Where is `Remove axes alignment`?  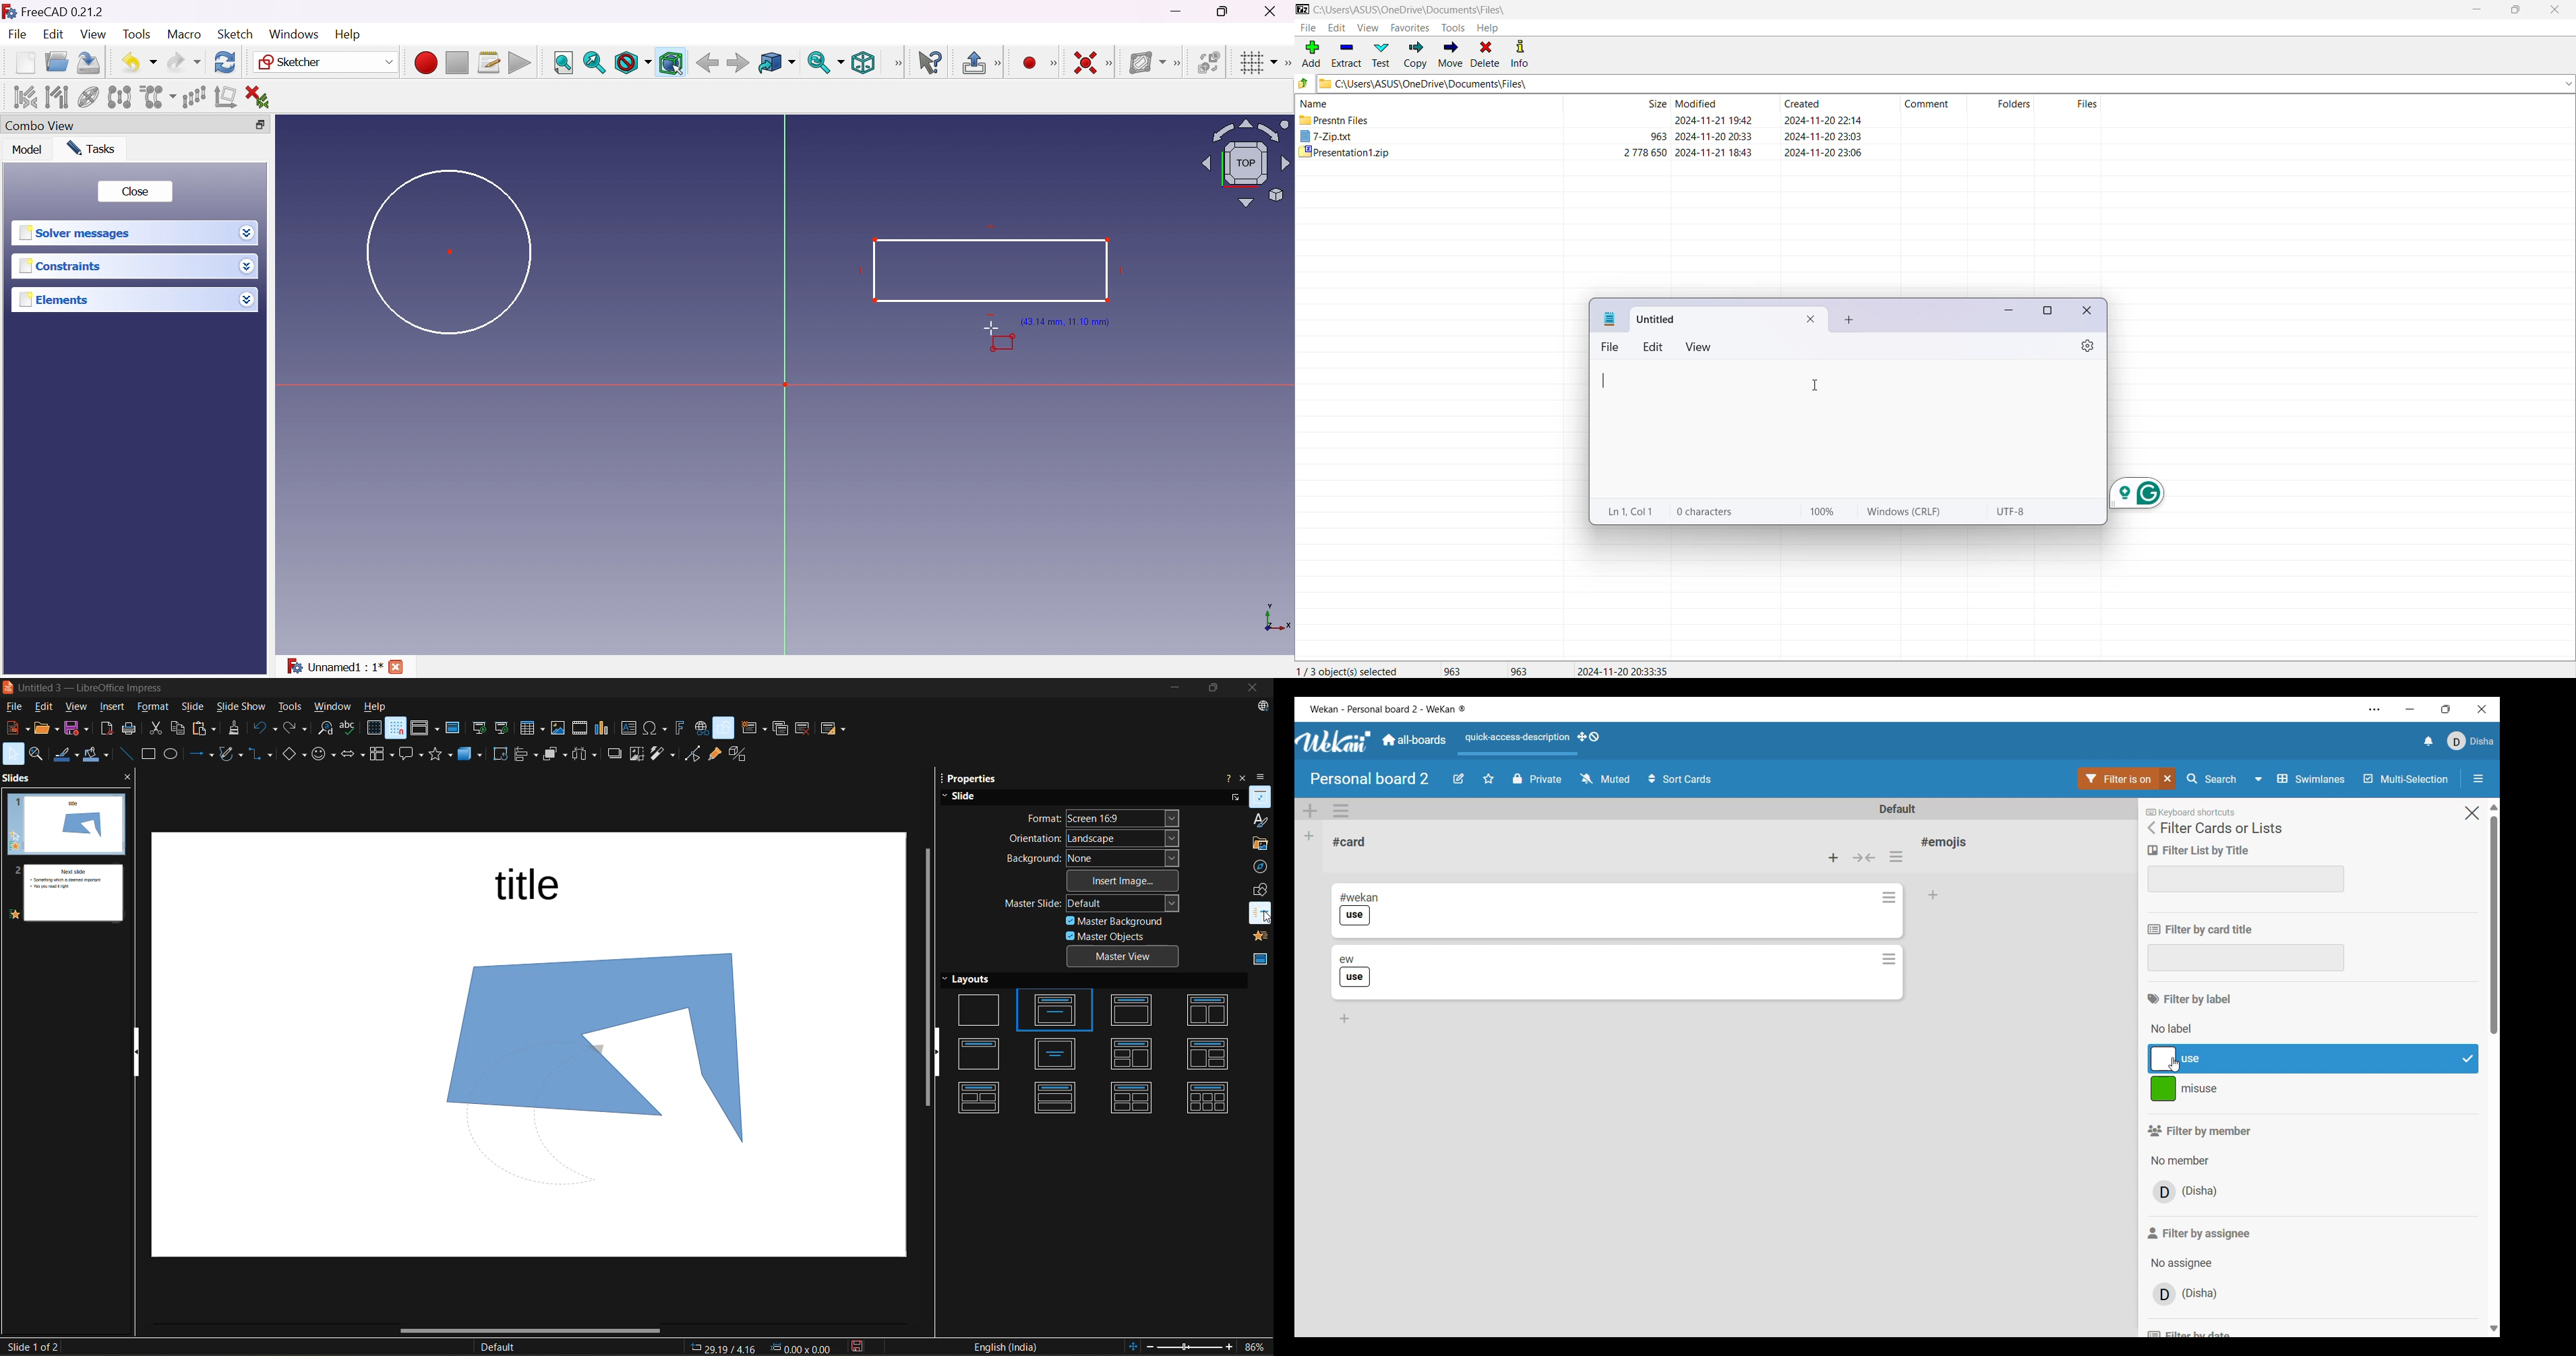 Remove axes alignment is located at coordinates (226, 98).